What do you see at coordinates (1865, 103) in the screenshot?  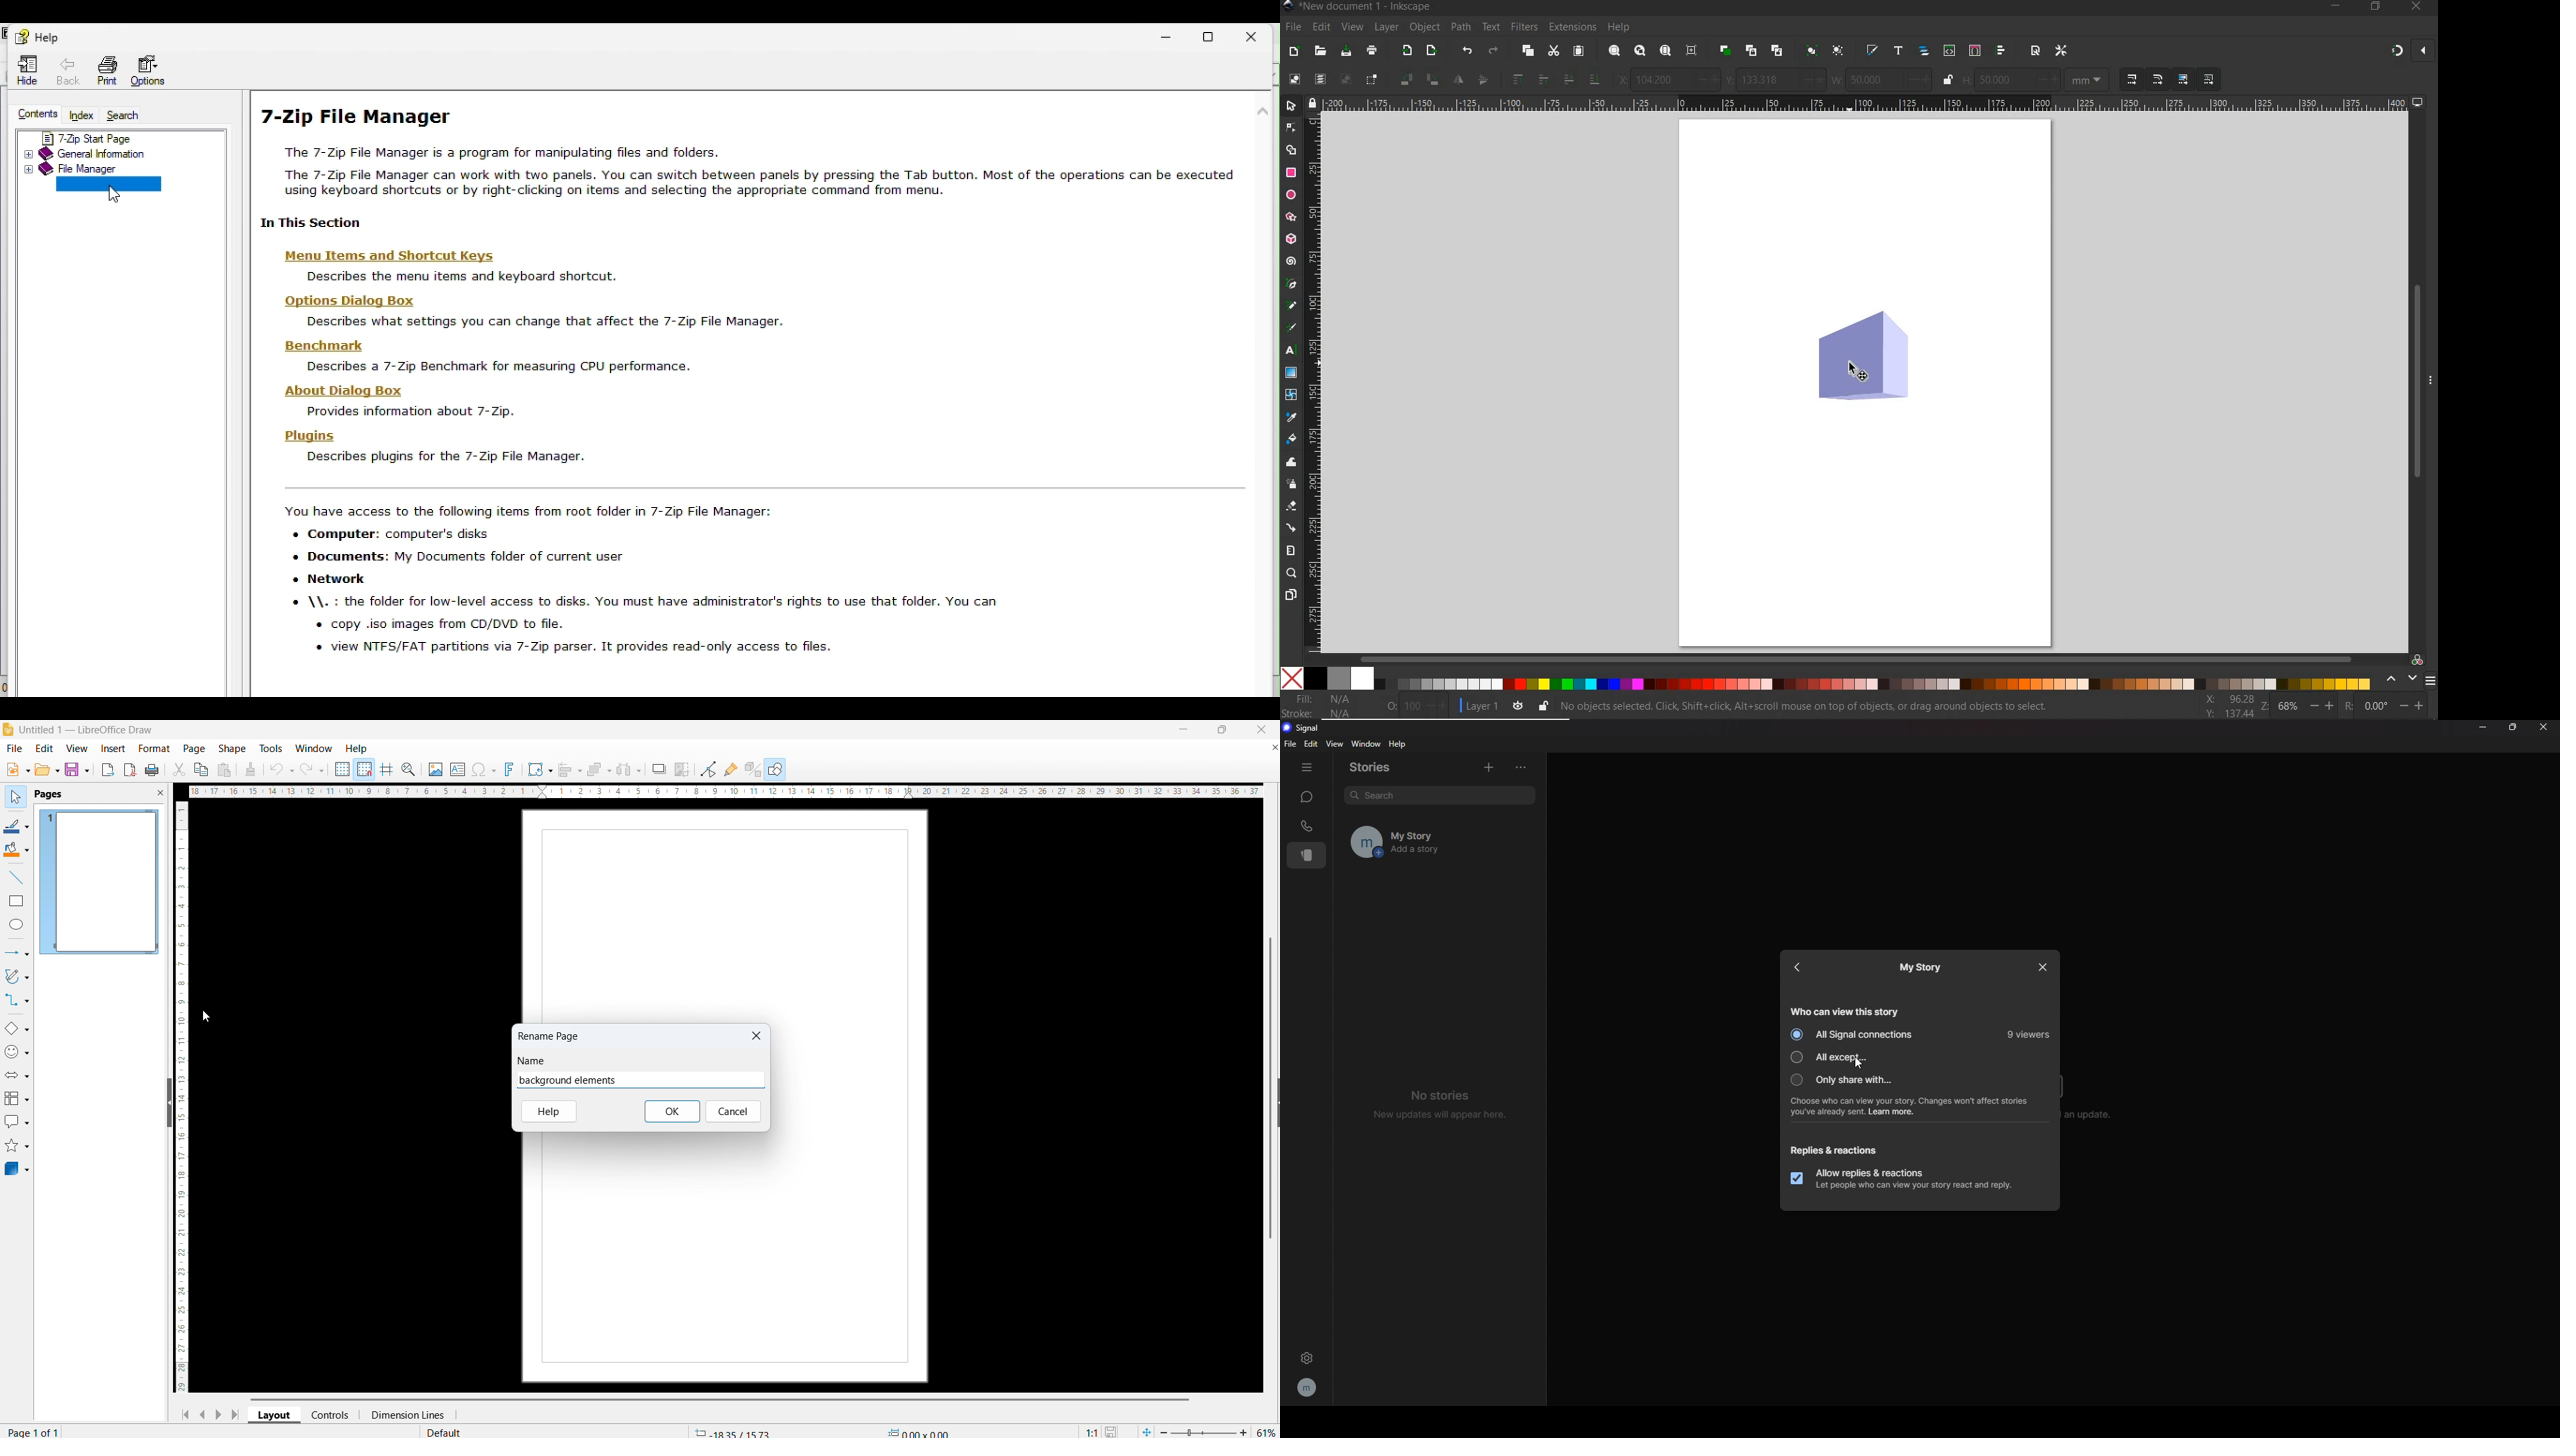 I see `ruler` at bounding box center [1865, 103].